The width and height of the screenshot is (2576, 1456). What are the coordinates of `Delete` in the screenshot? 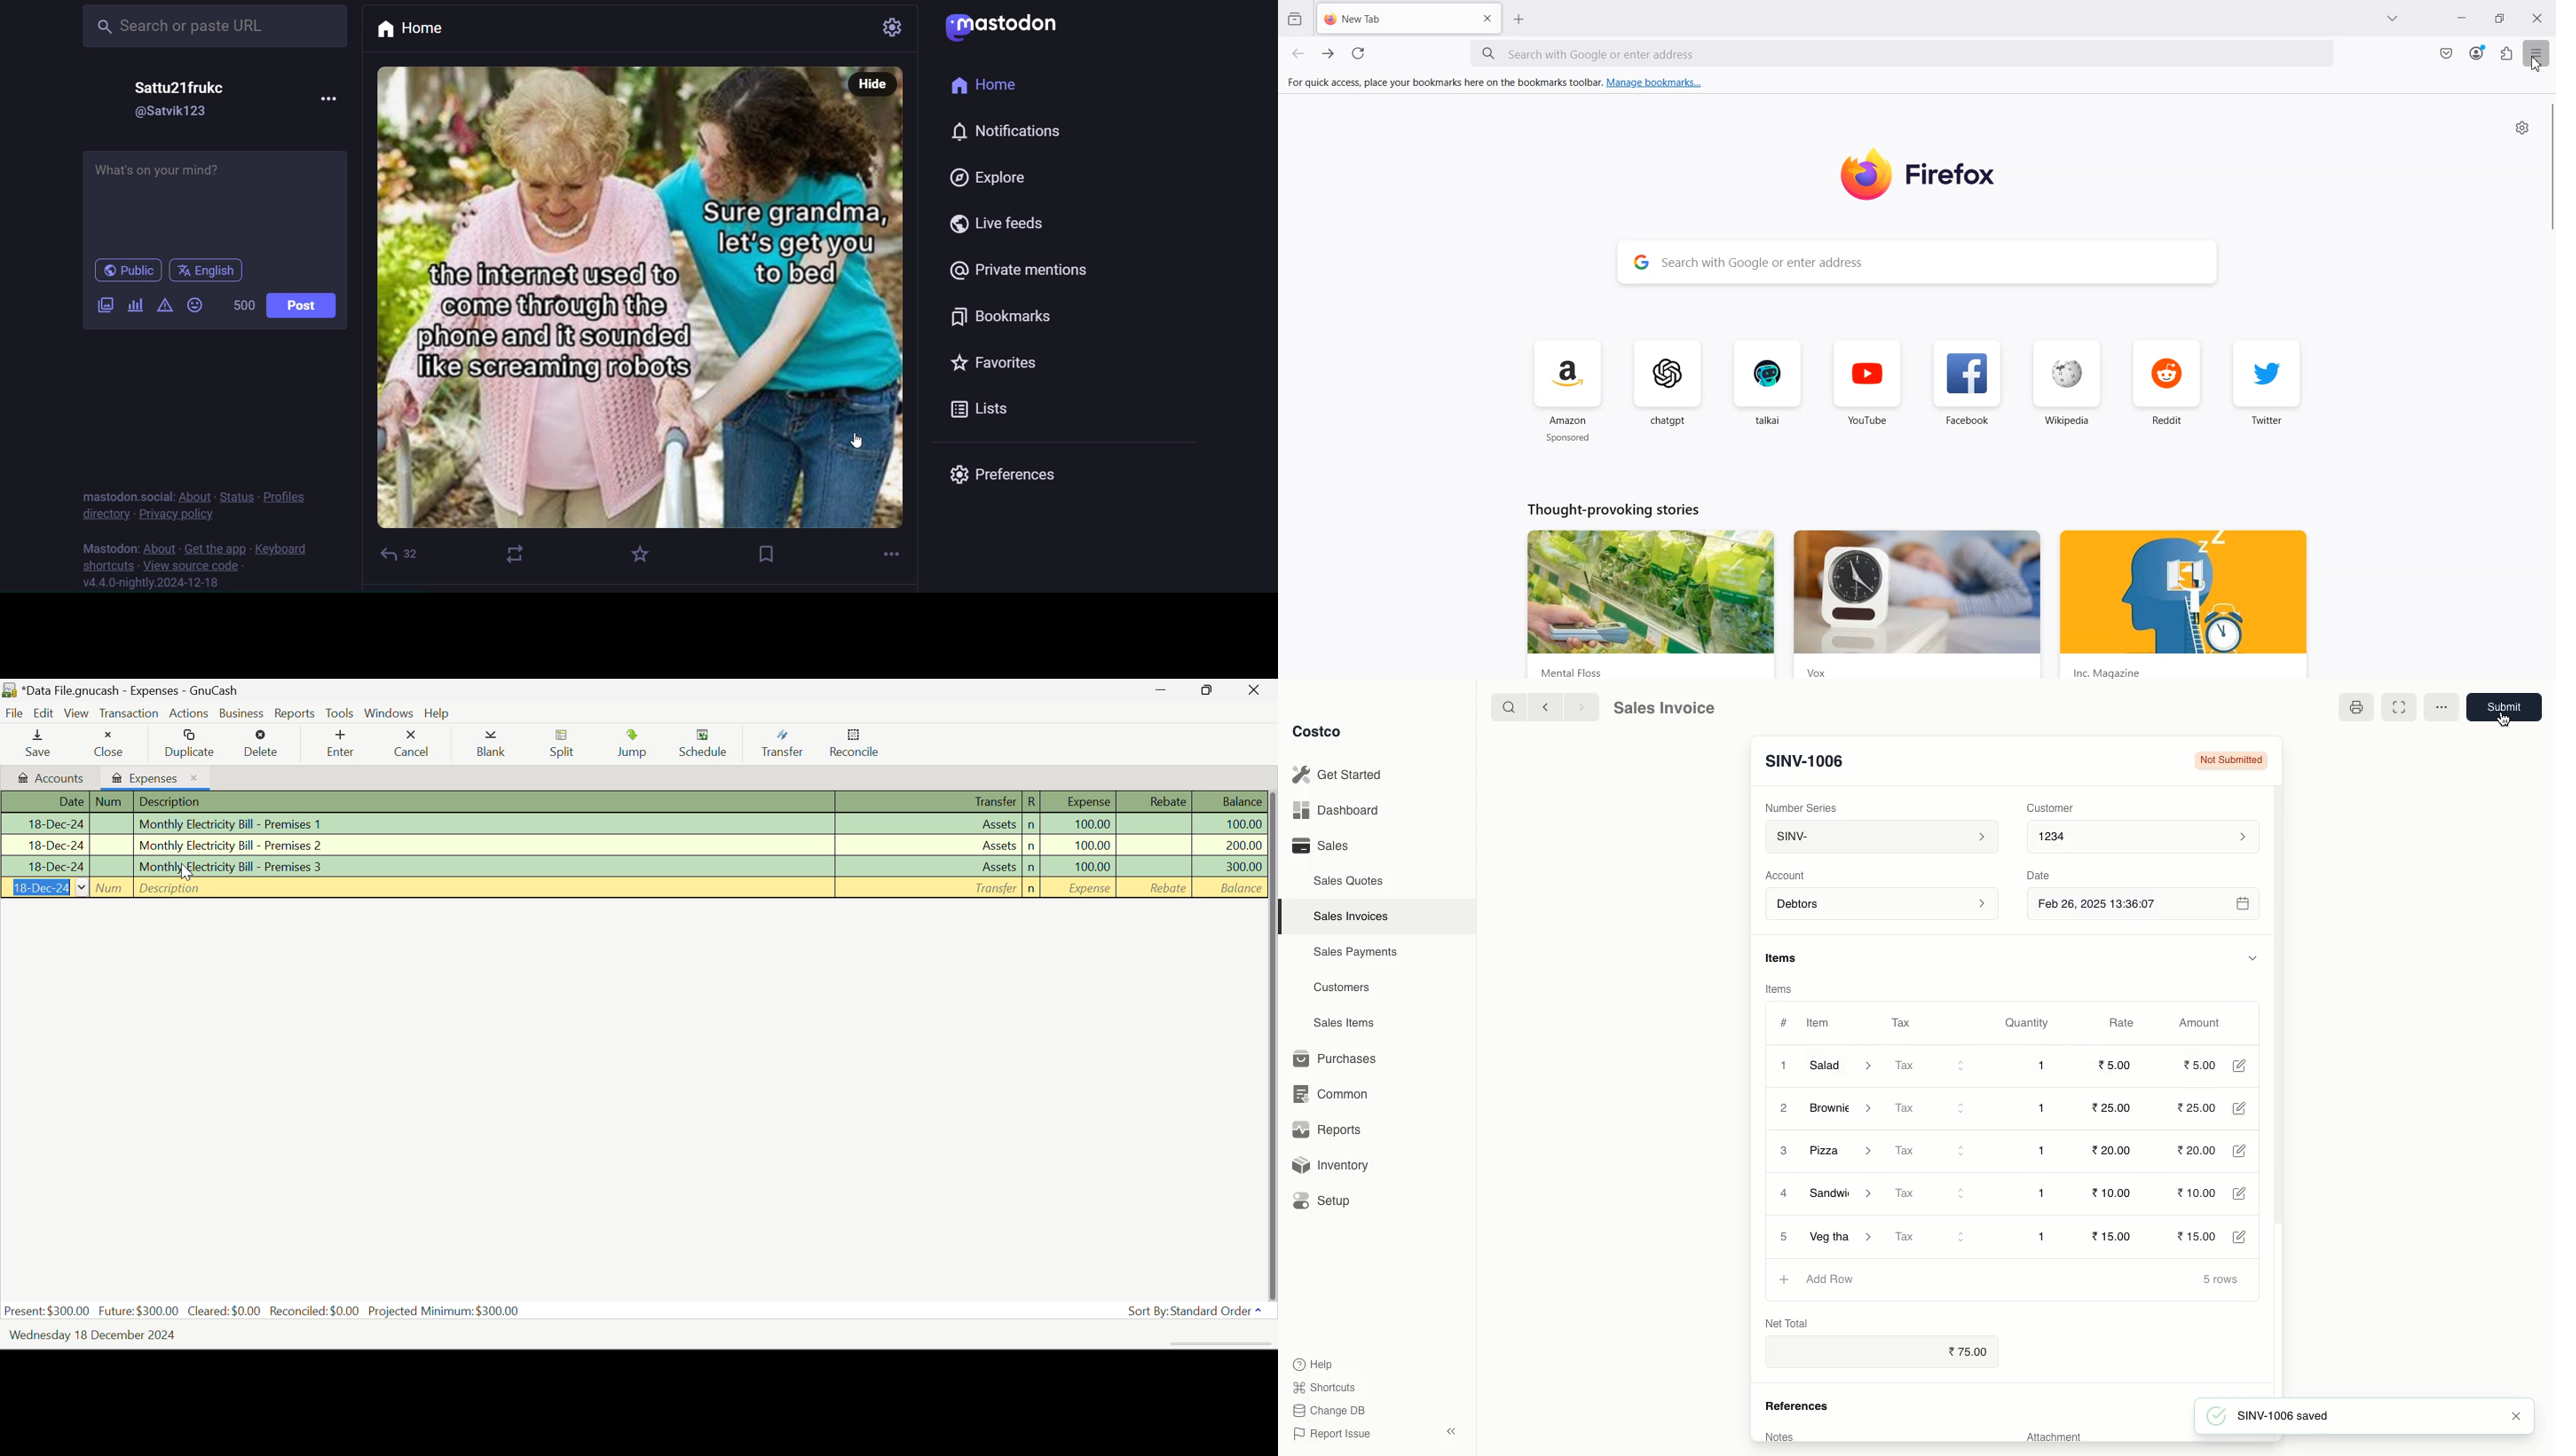 It's located at (264, 745).